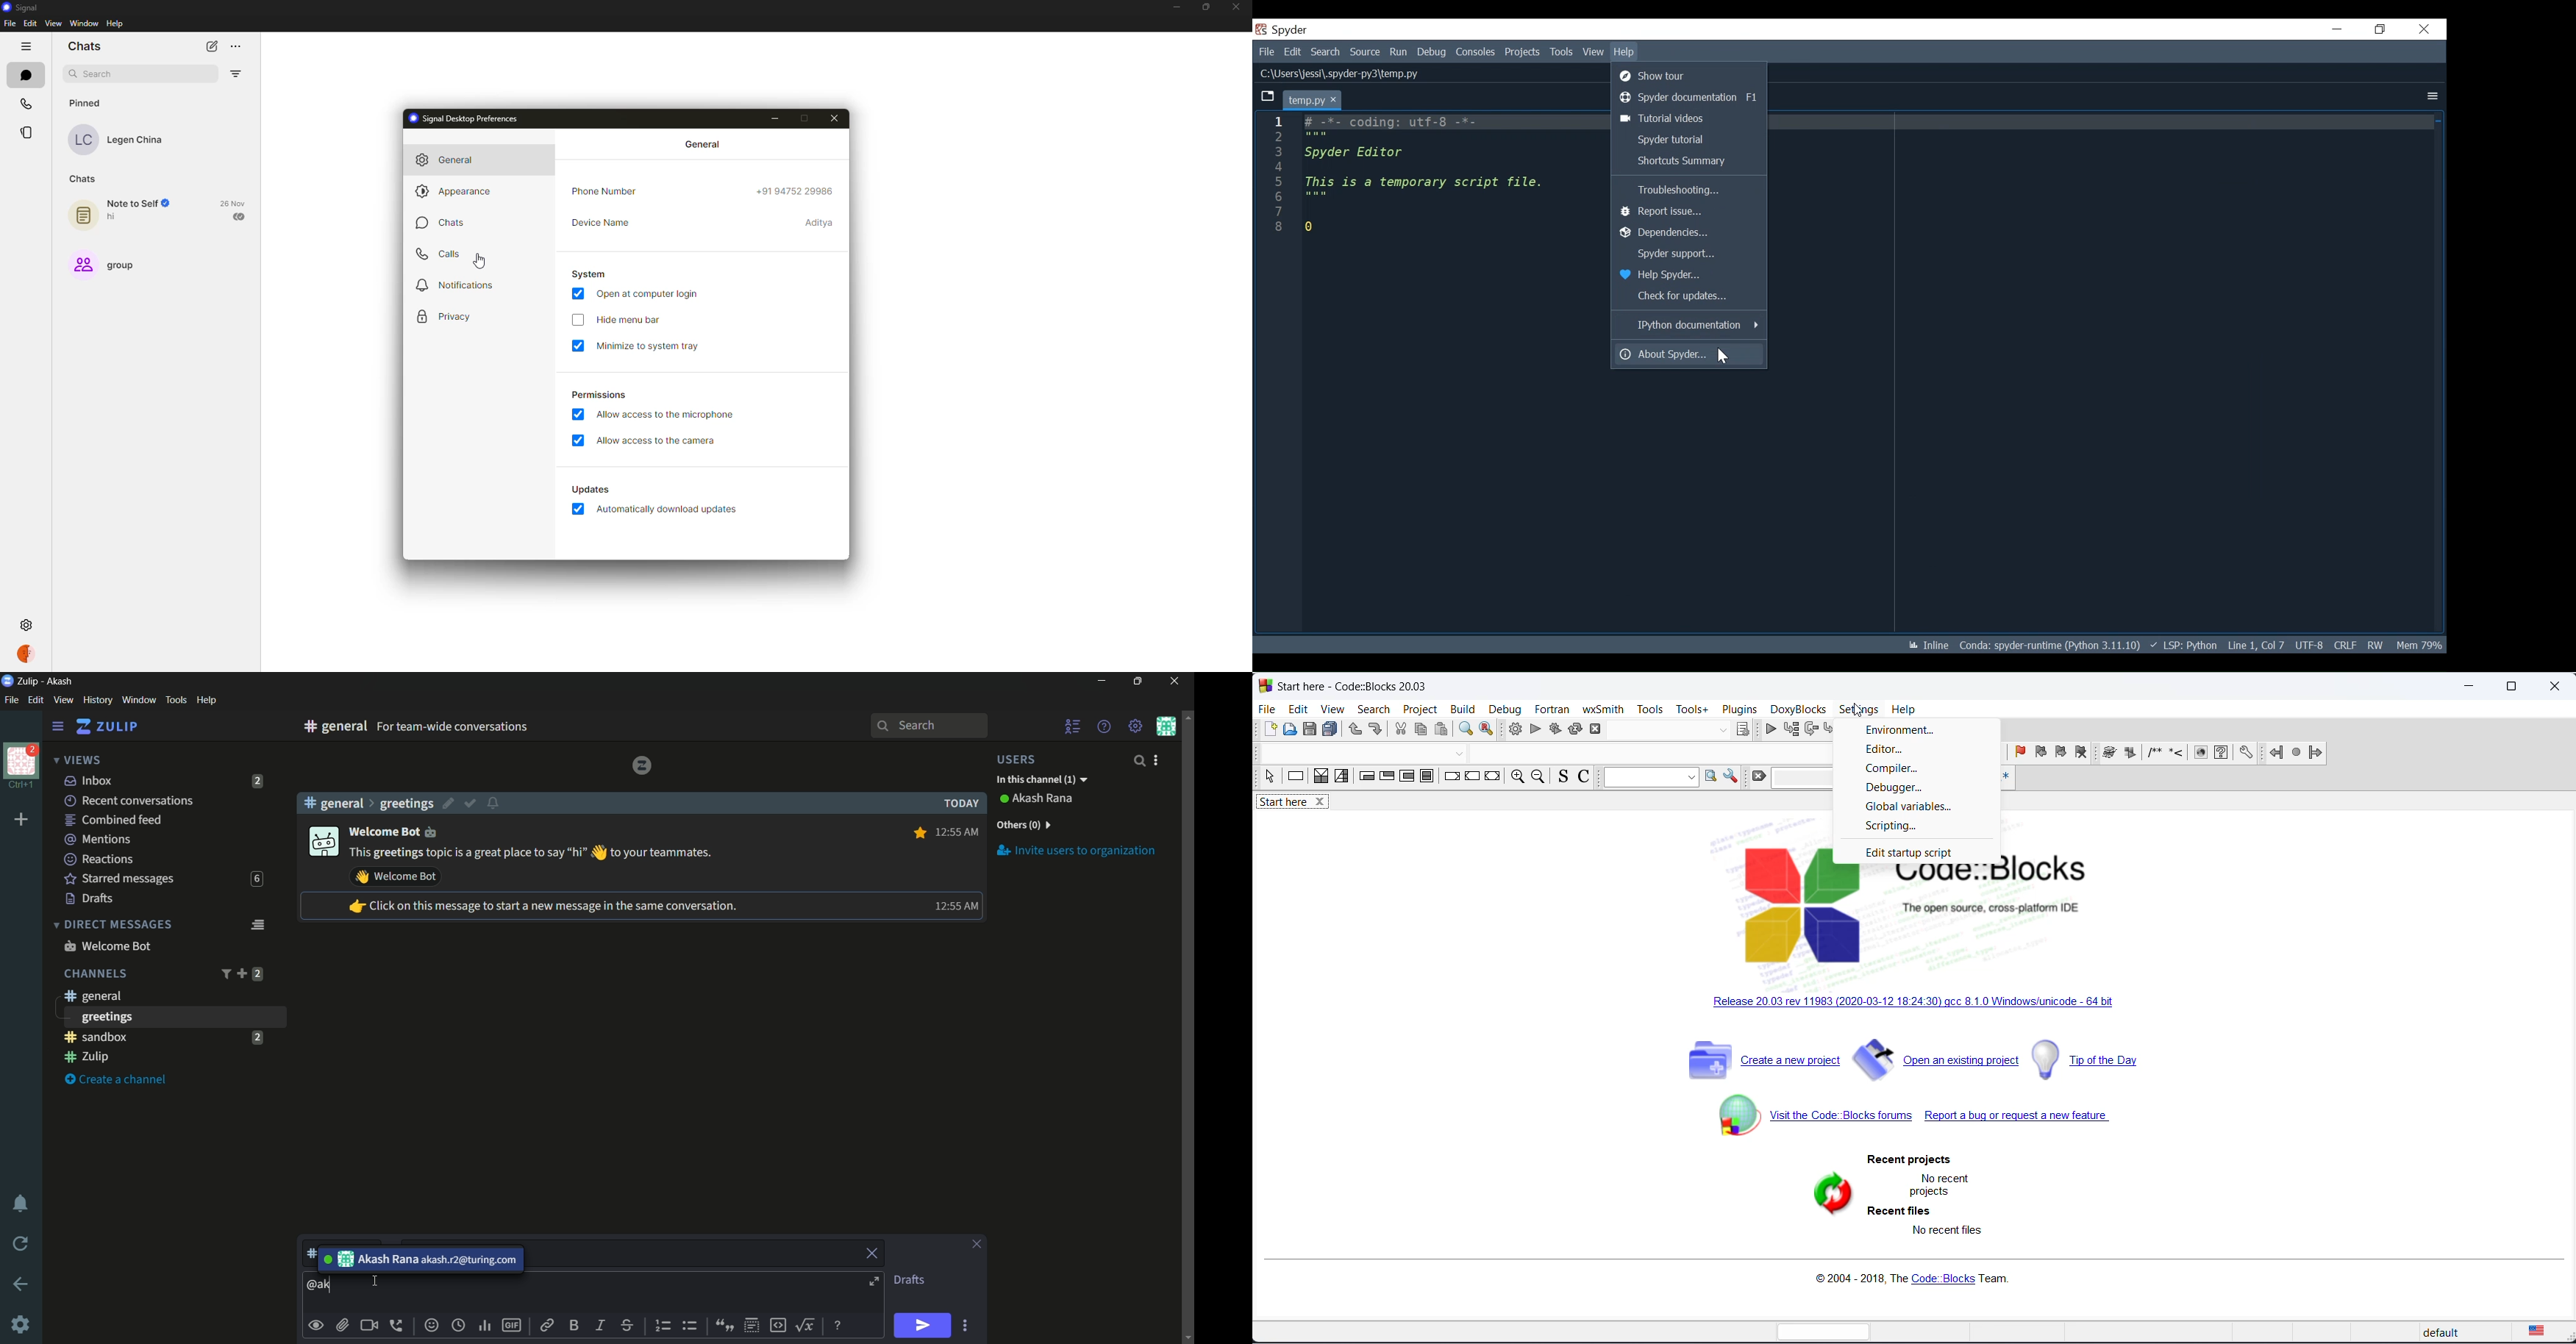 This screenshot has height=1344, width=2576. I want to click on Close, so click(2424, 29).